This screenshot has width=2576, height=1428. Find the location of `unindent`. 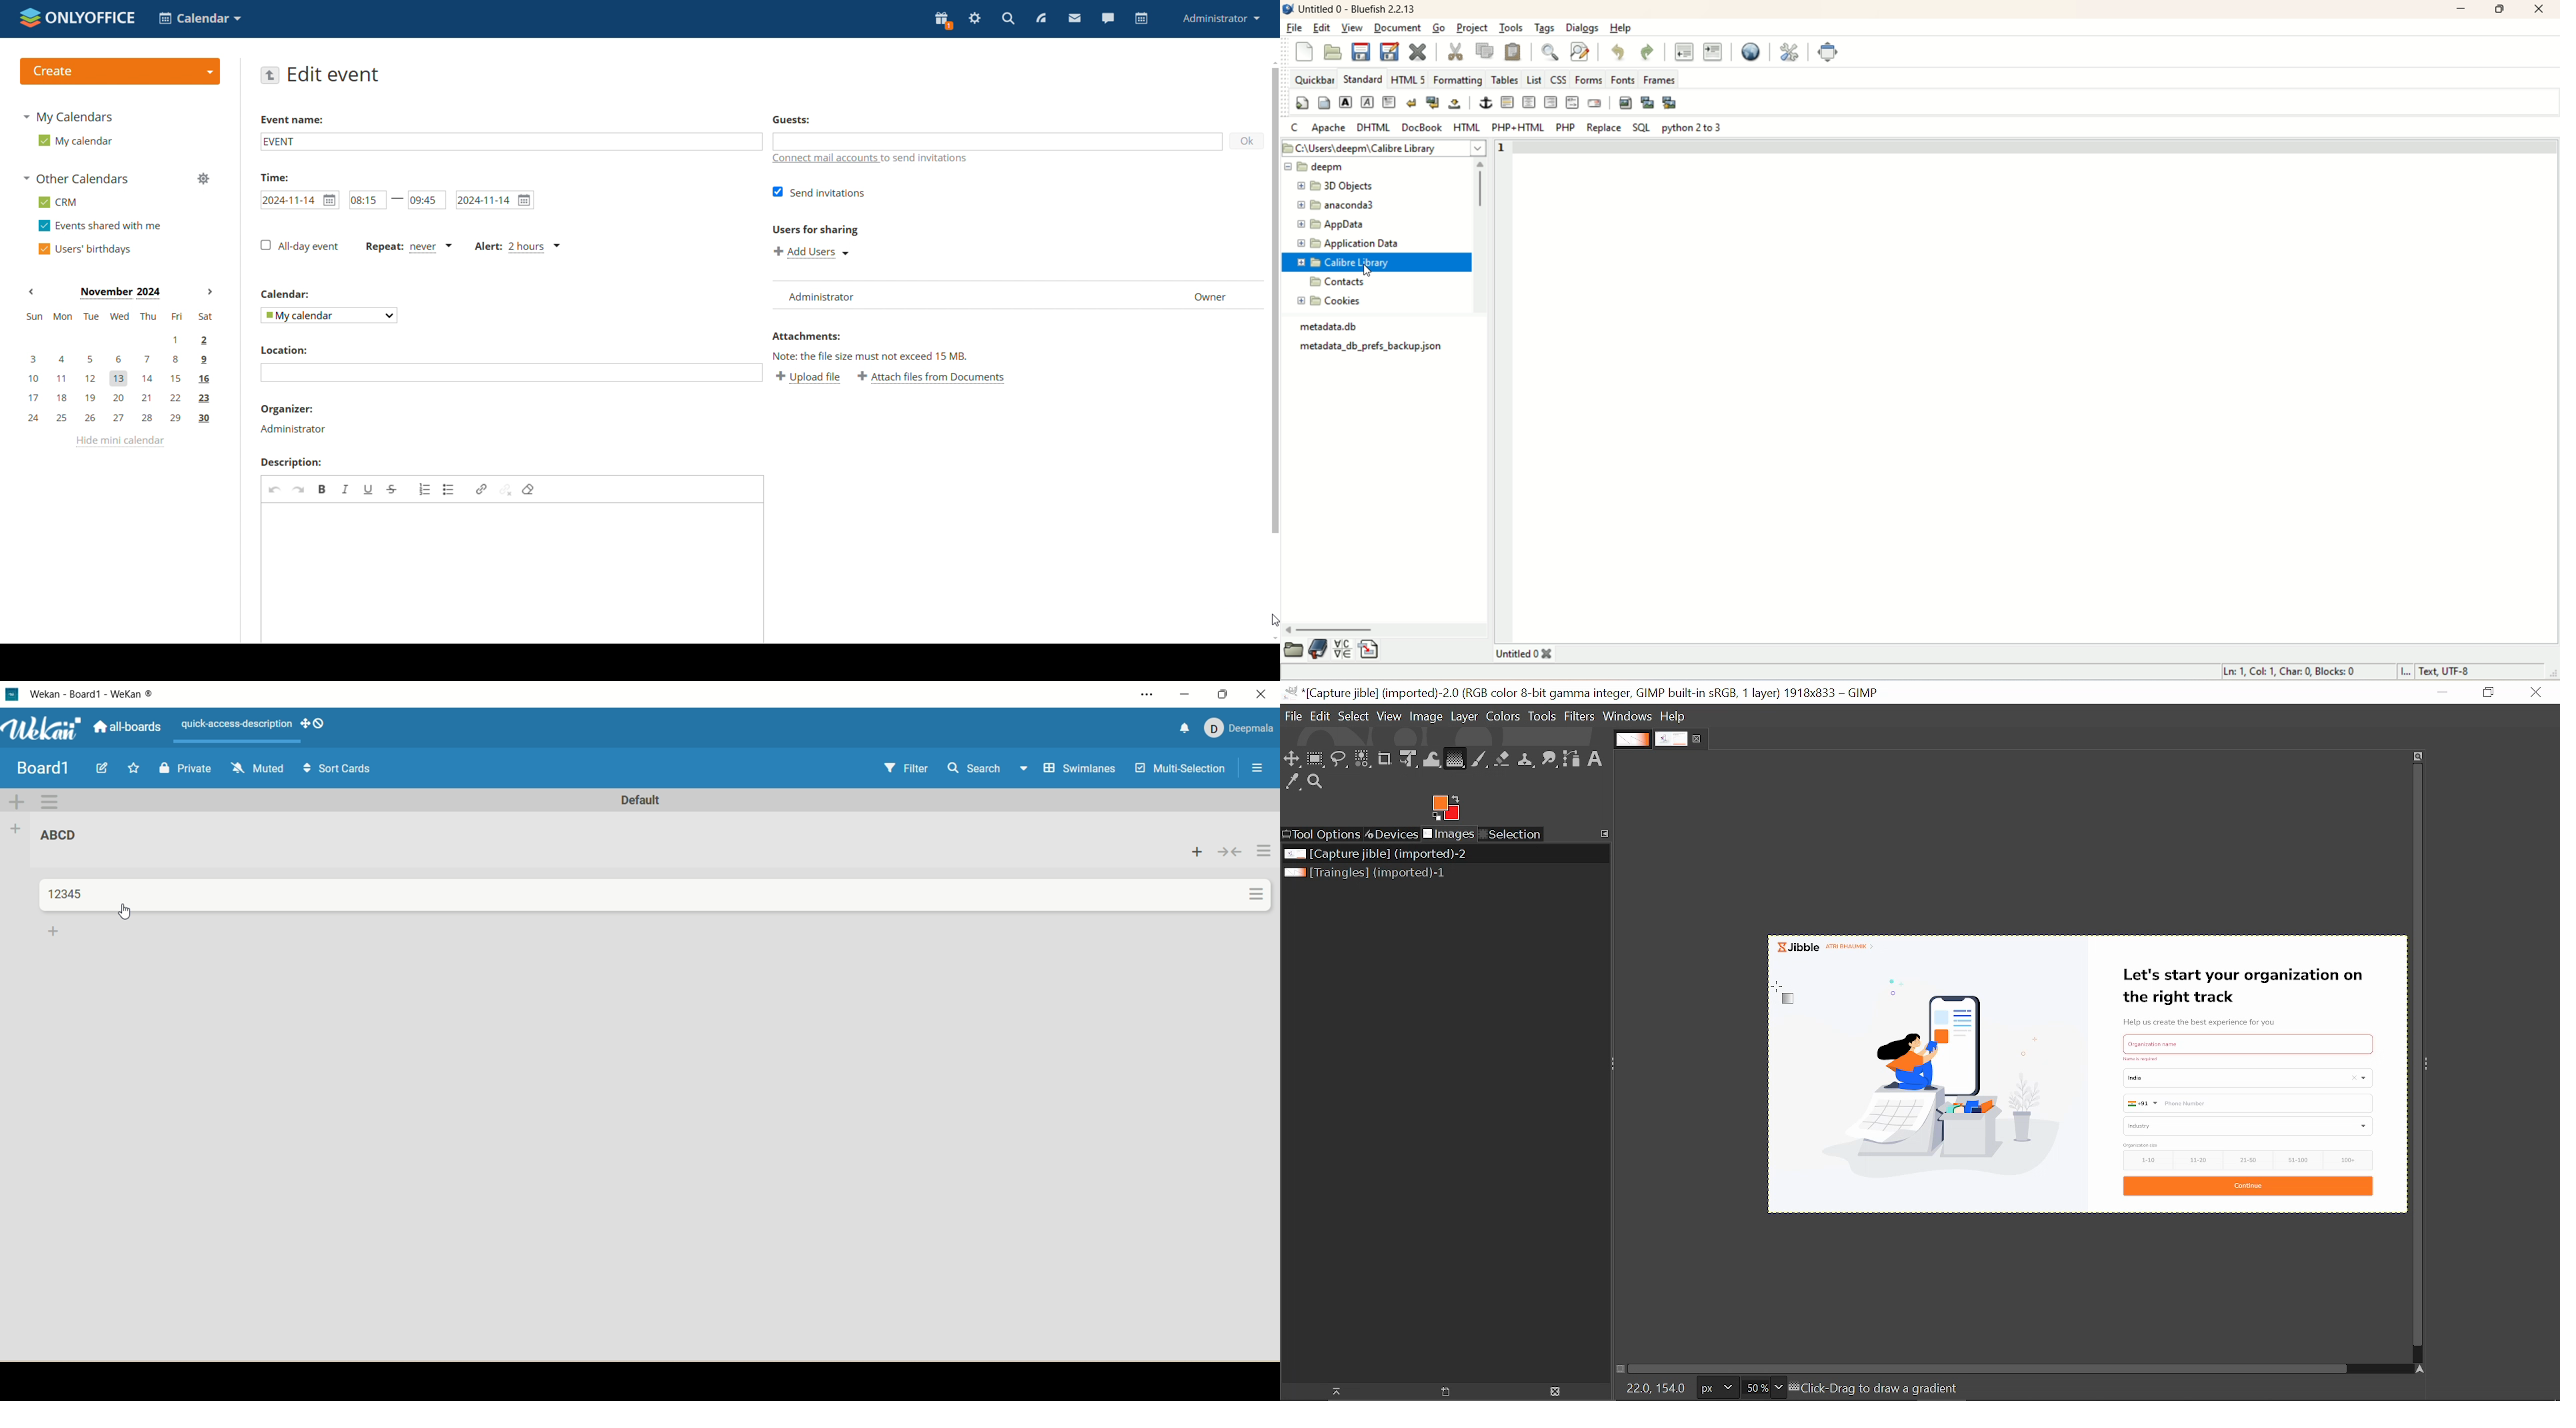

unindent is located at coordinates (1683, 51).